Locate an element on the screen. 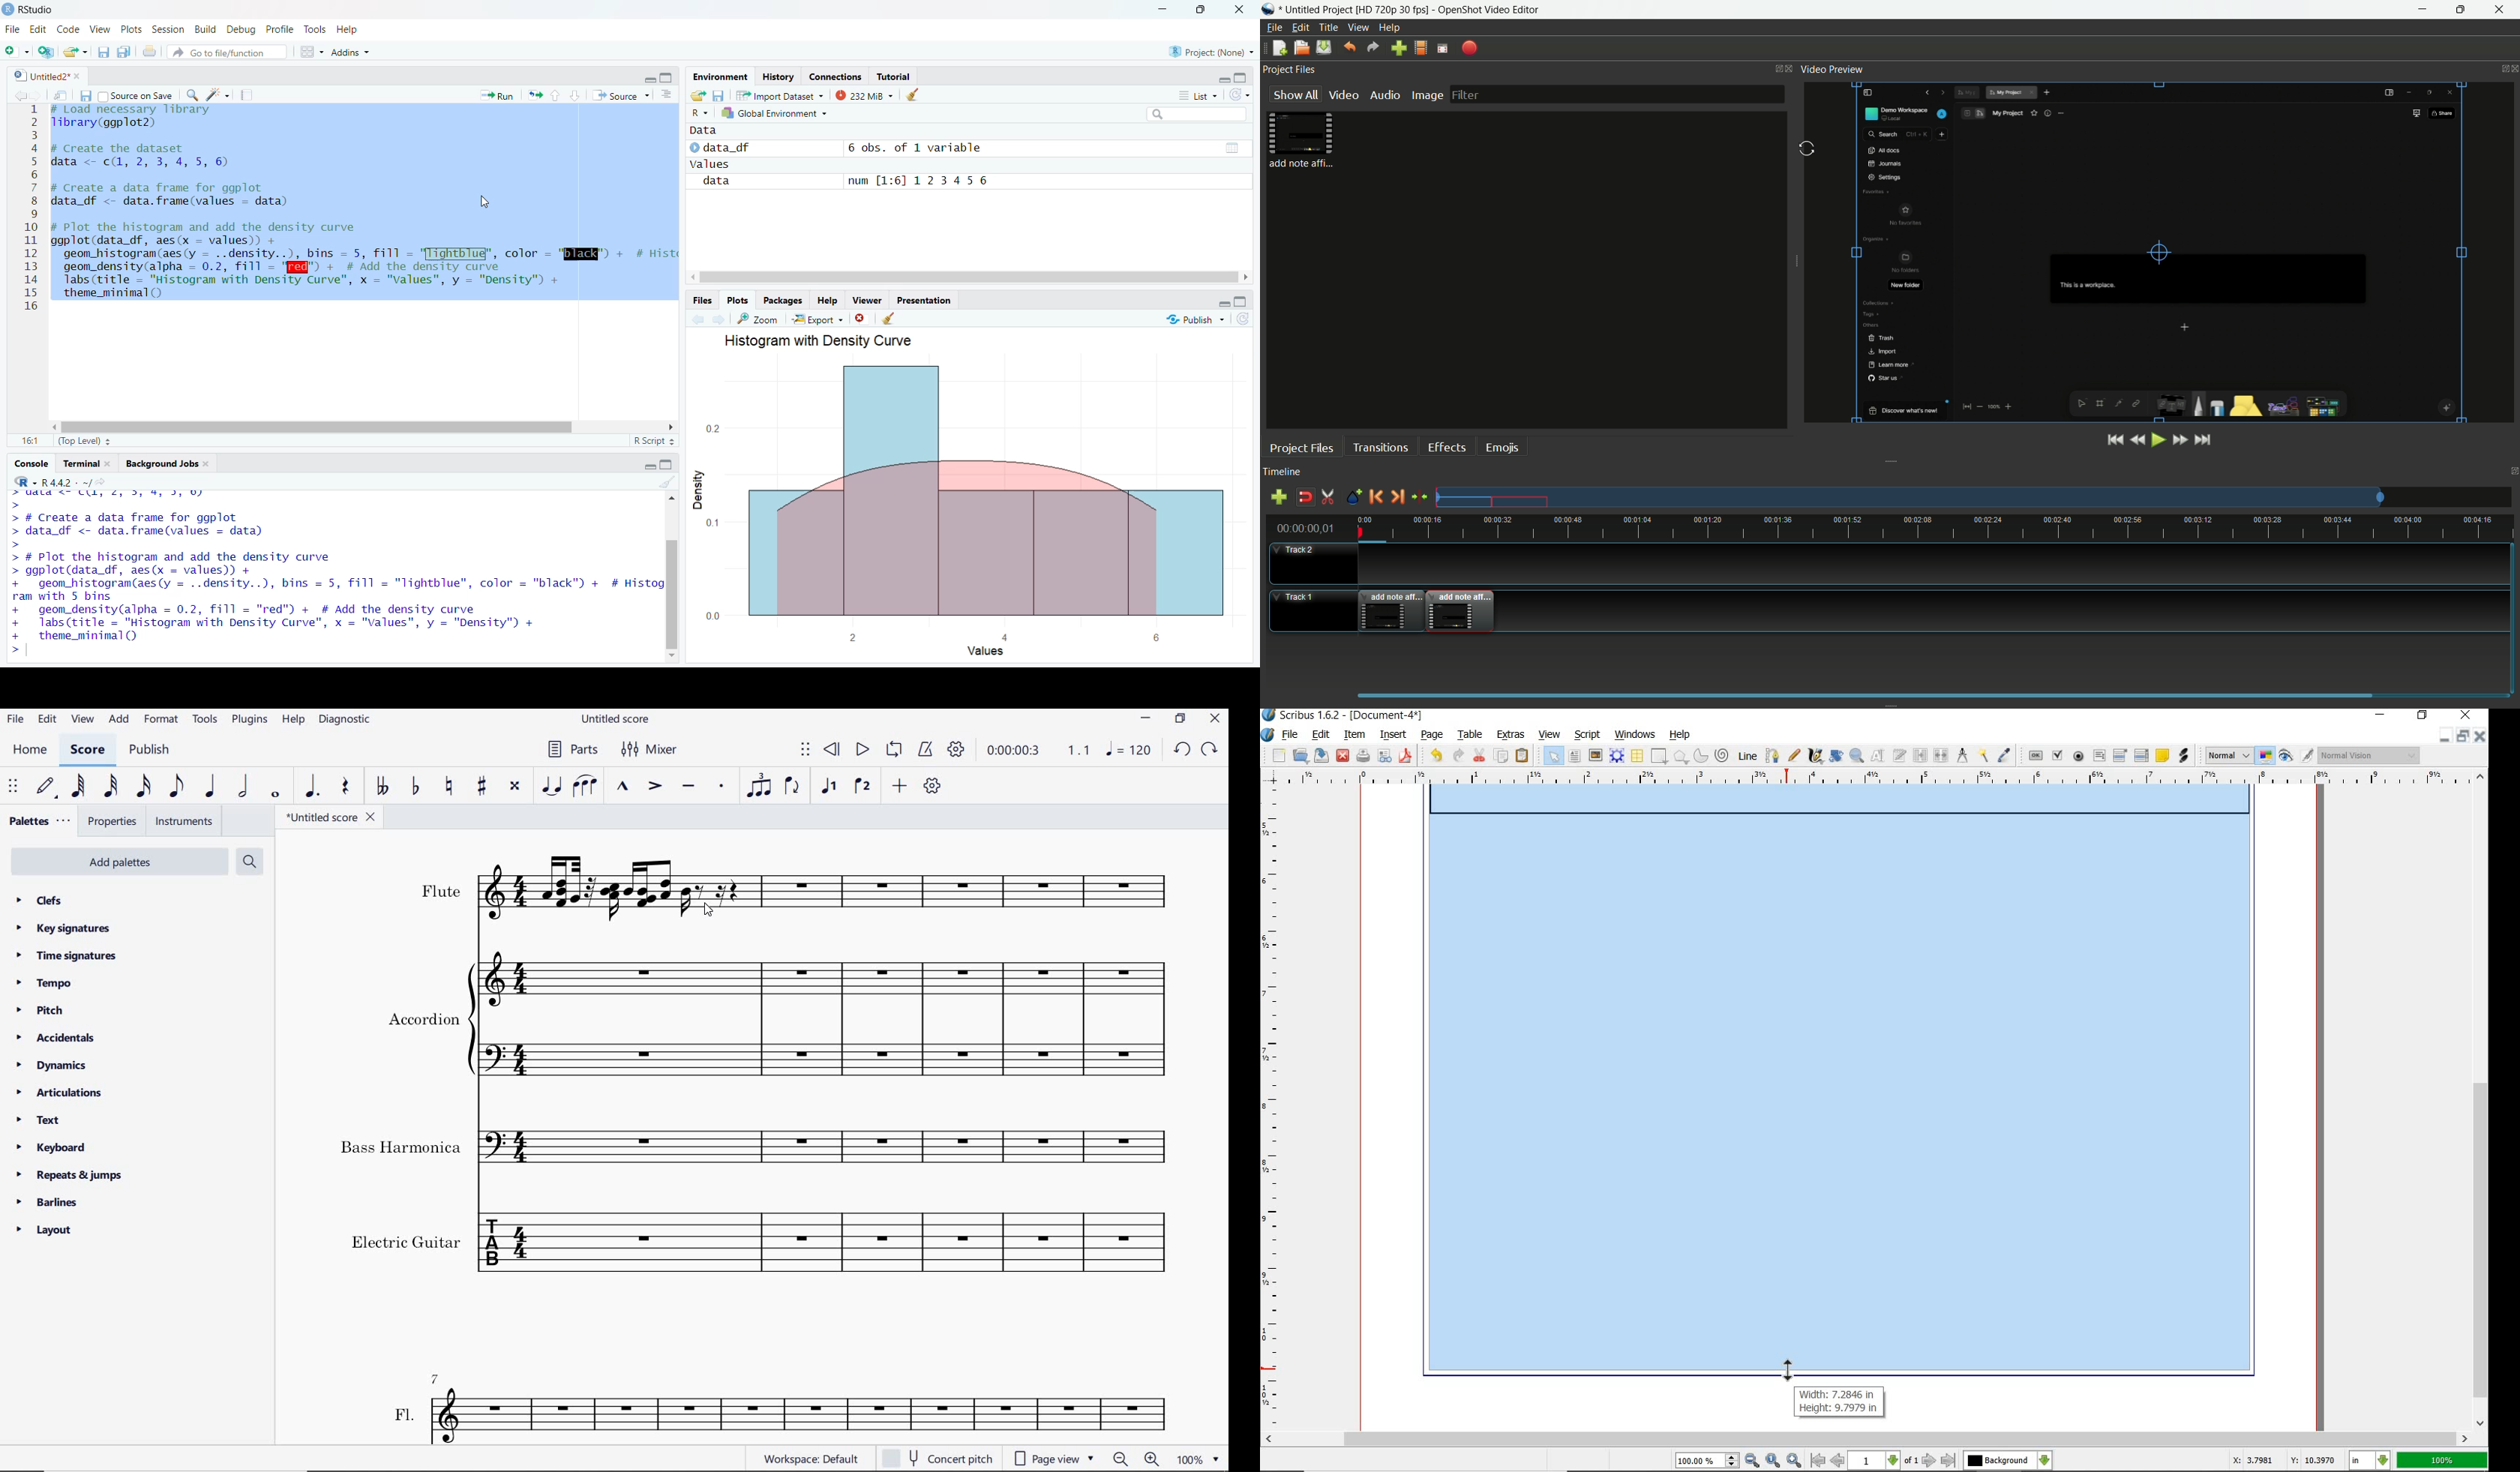 This screenshot has height=1484, width=2520. go to next section/chunk is located at coordinates (575, 96).